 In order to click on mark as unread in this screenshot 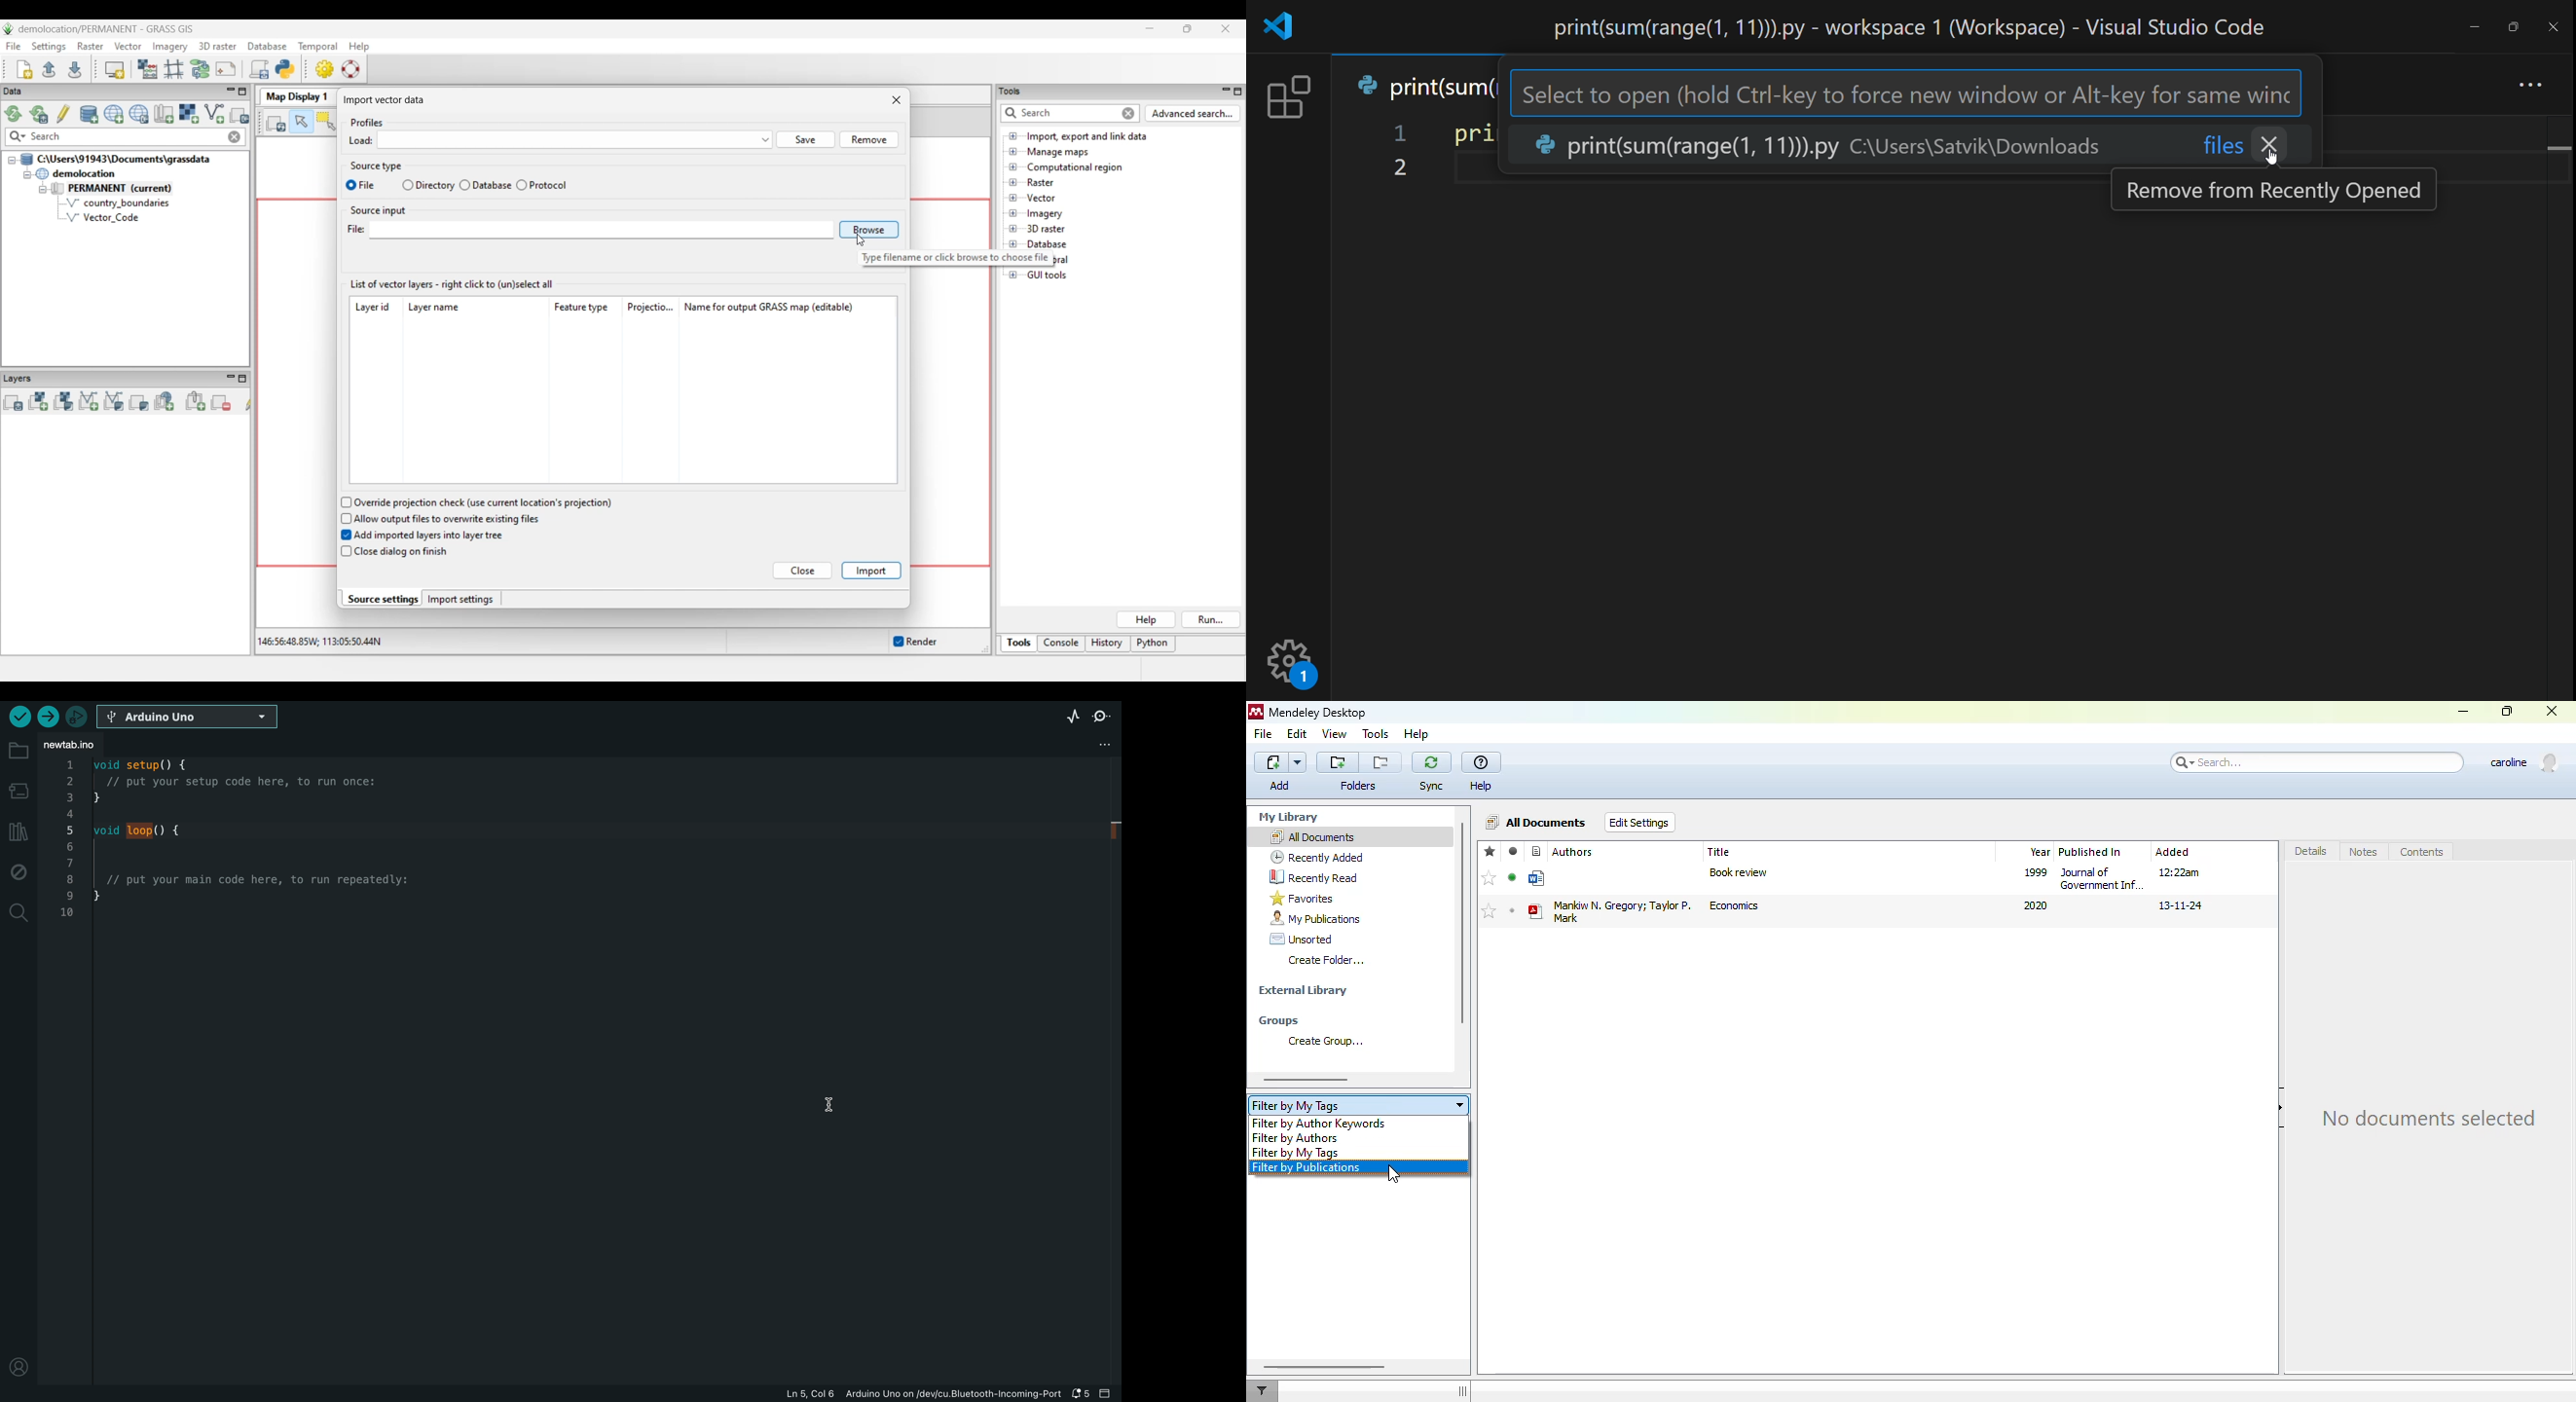, I will do `click(1512, 910)`.